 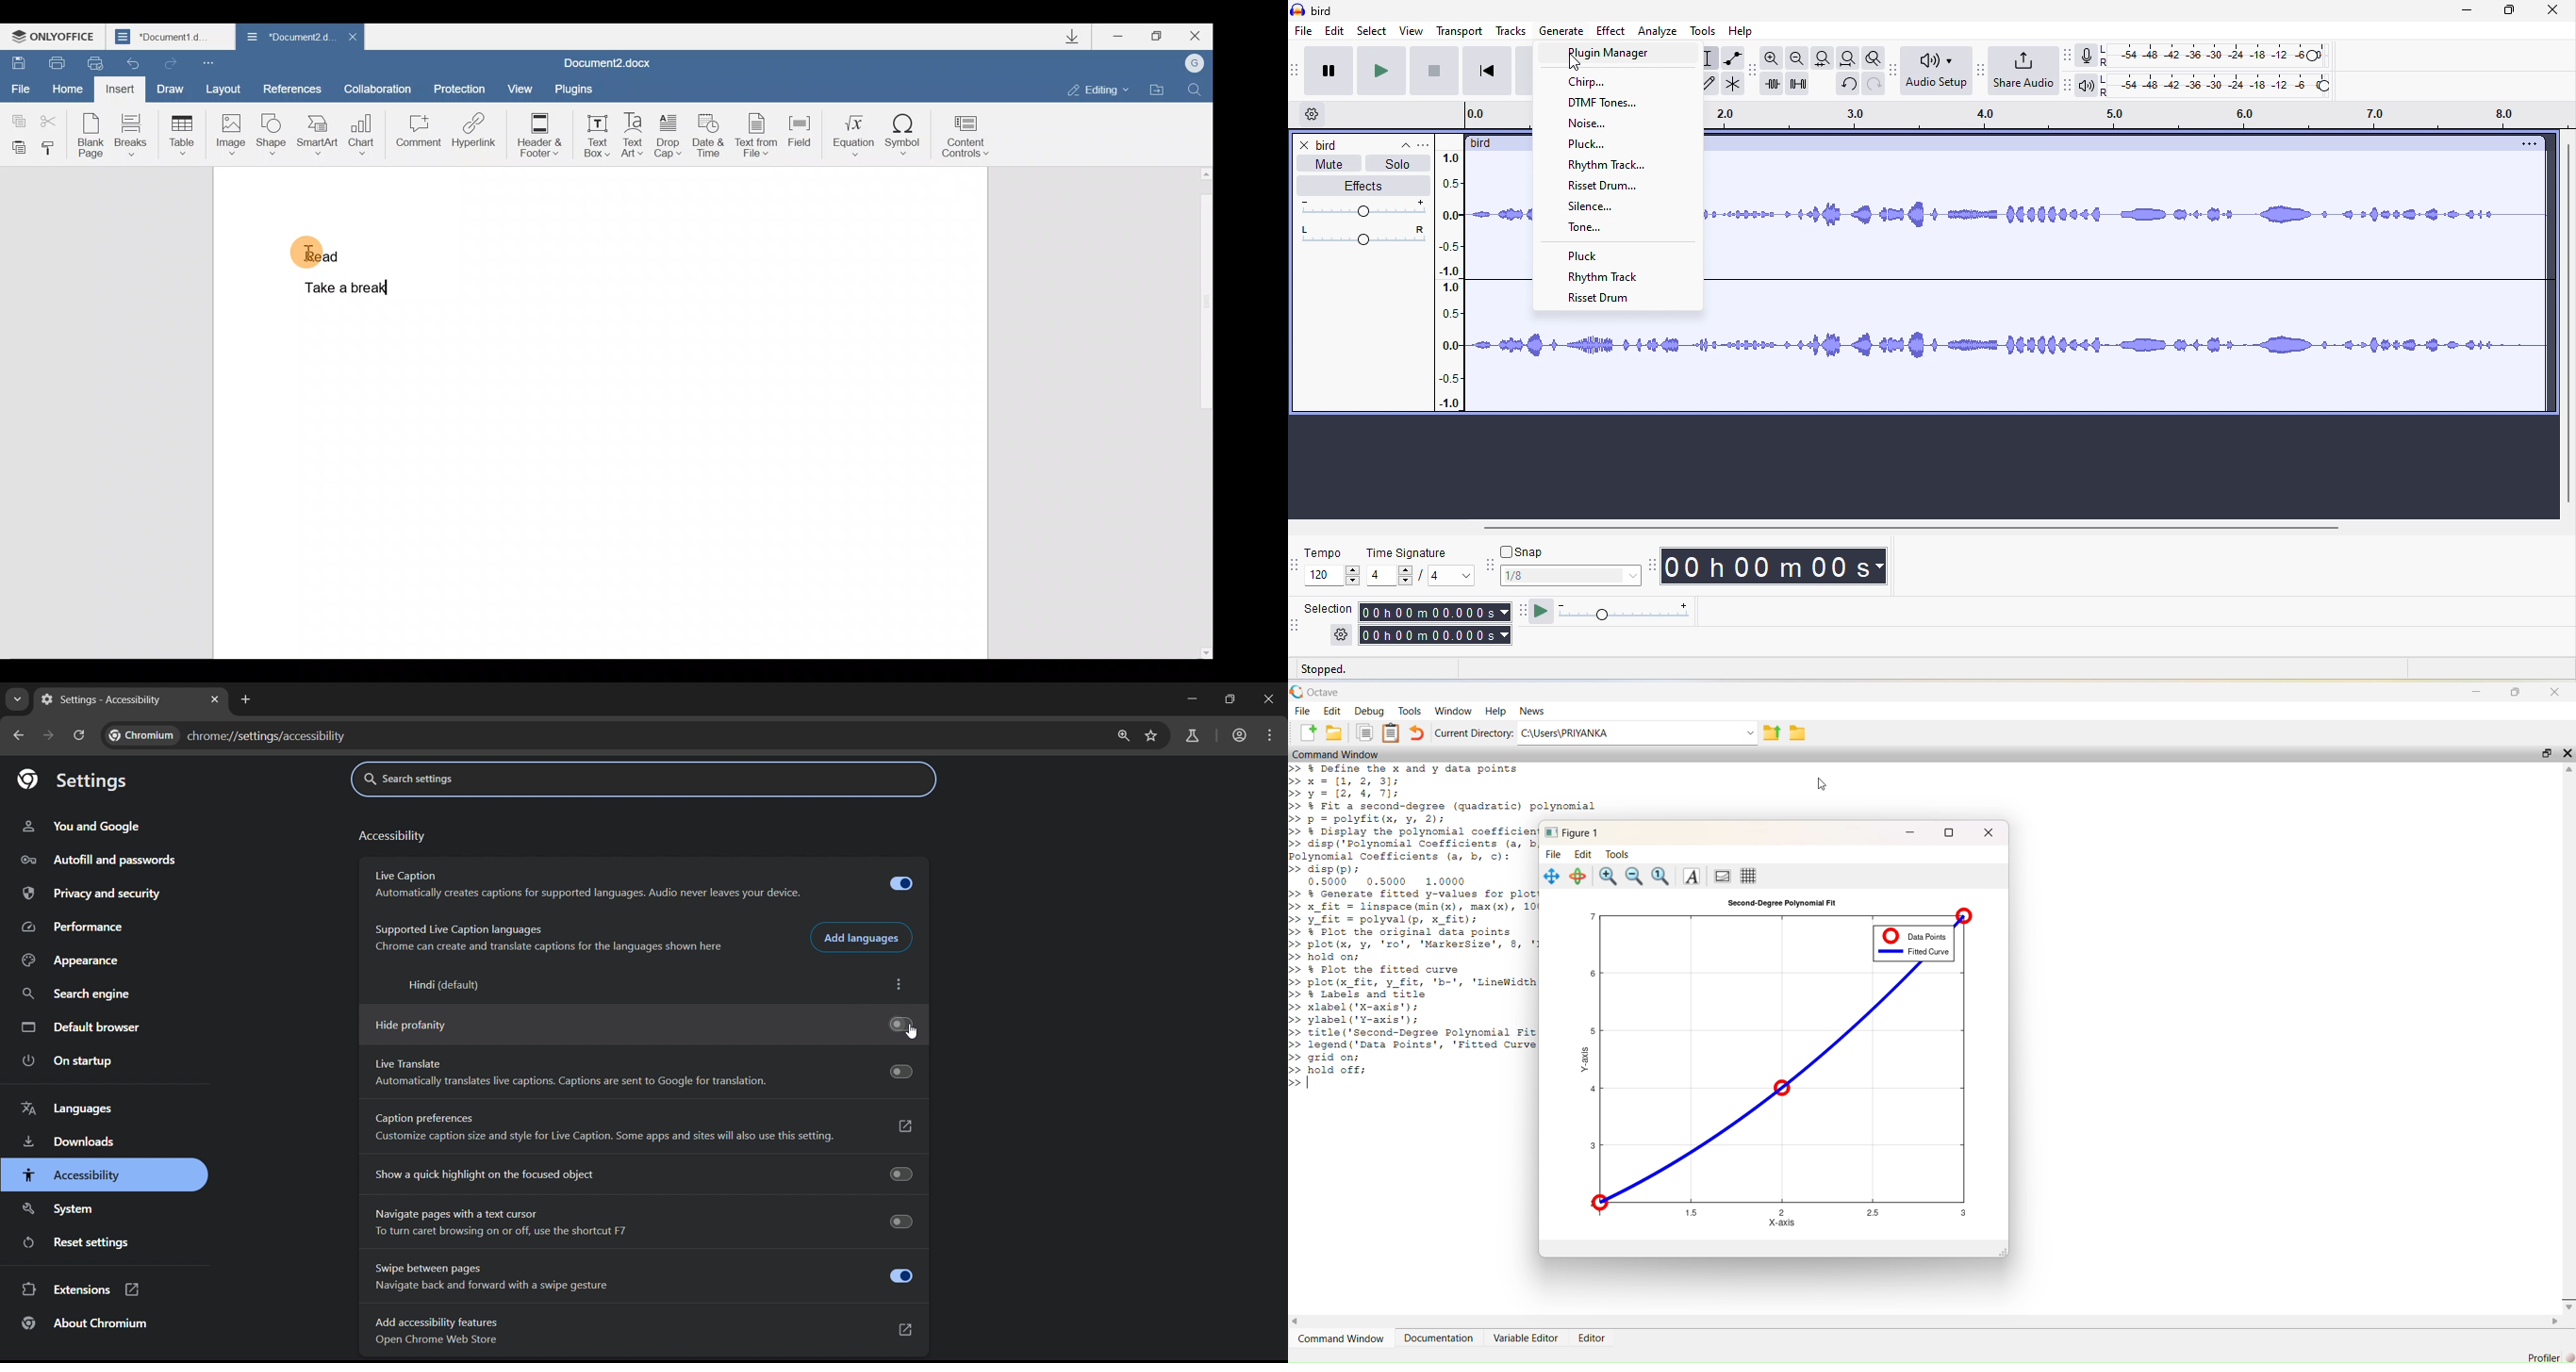 What do you see at coordinates (1342, 634) in the screenshot?
I see `selection settings` at bounding box center [1342, 634].